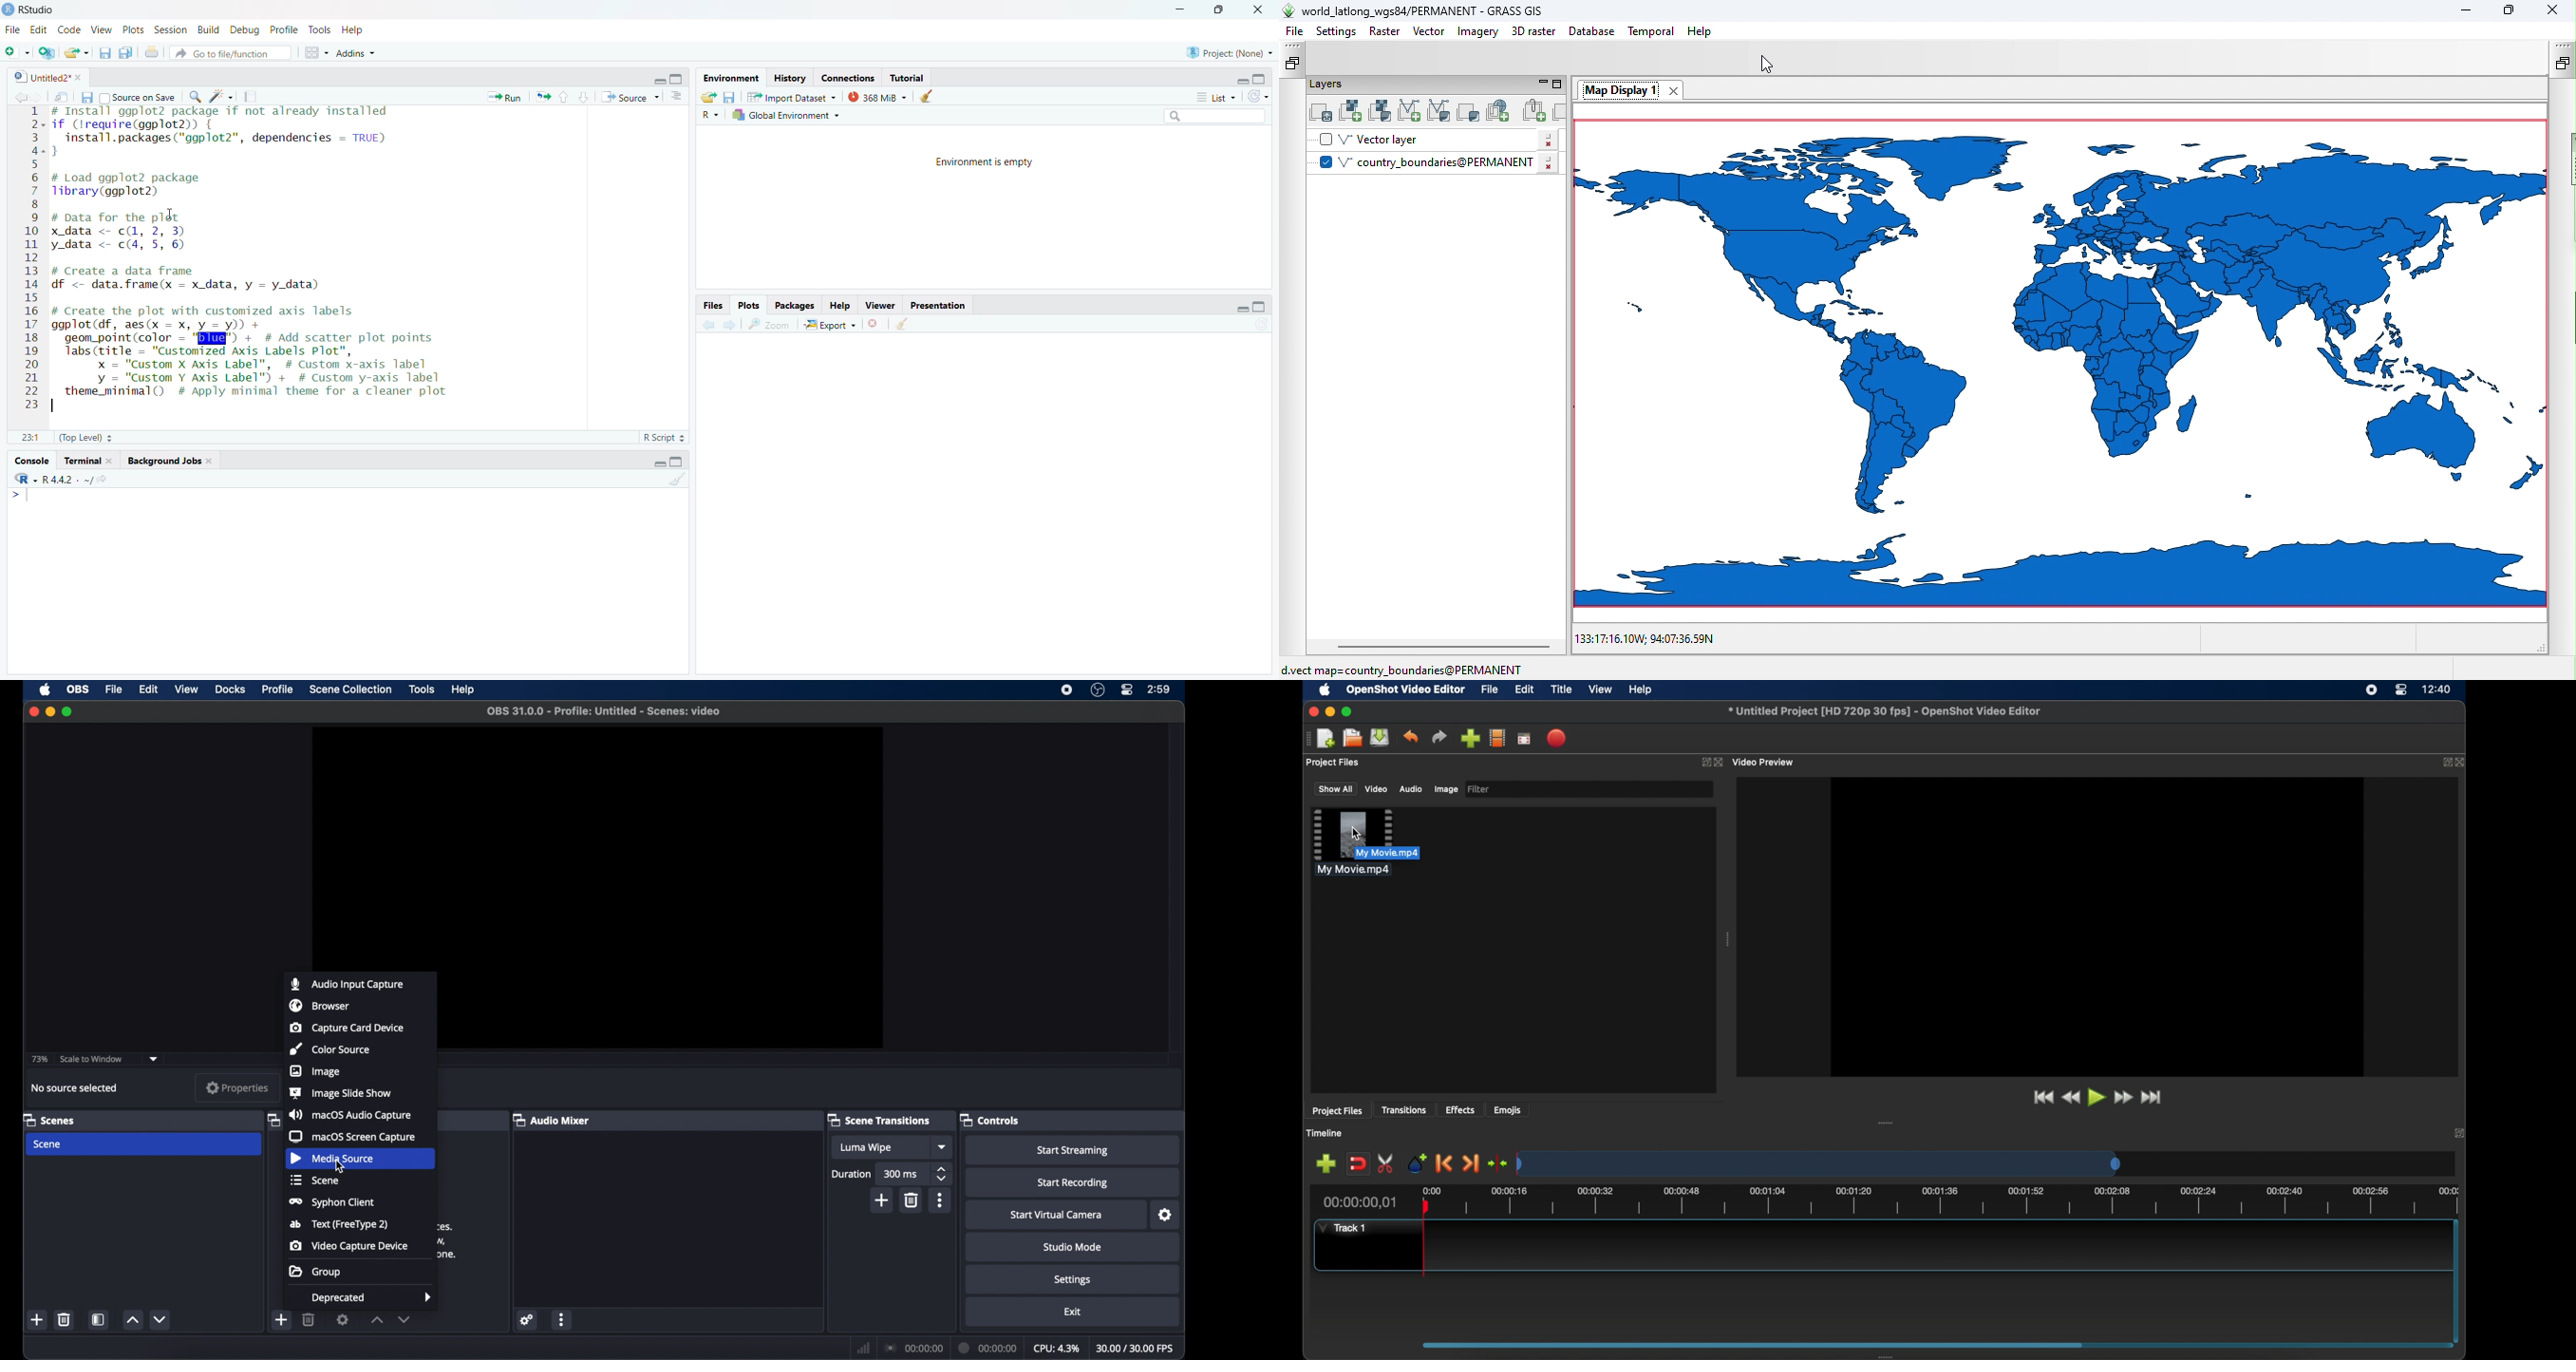 The image size is (2576, 1372). What do you see at coordinates (790, 78) in the screenshot?
I see `History` at bounding box center [790, 78].